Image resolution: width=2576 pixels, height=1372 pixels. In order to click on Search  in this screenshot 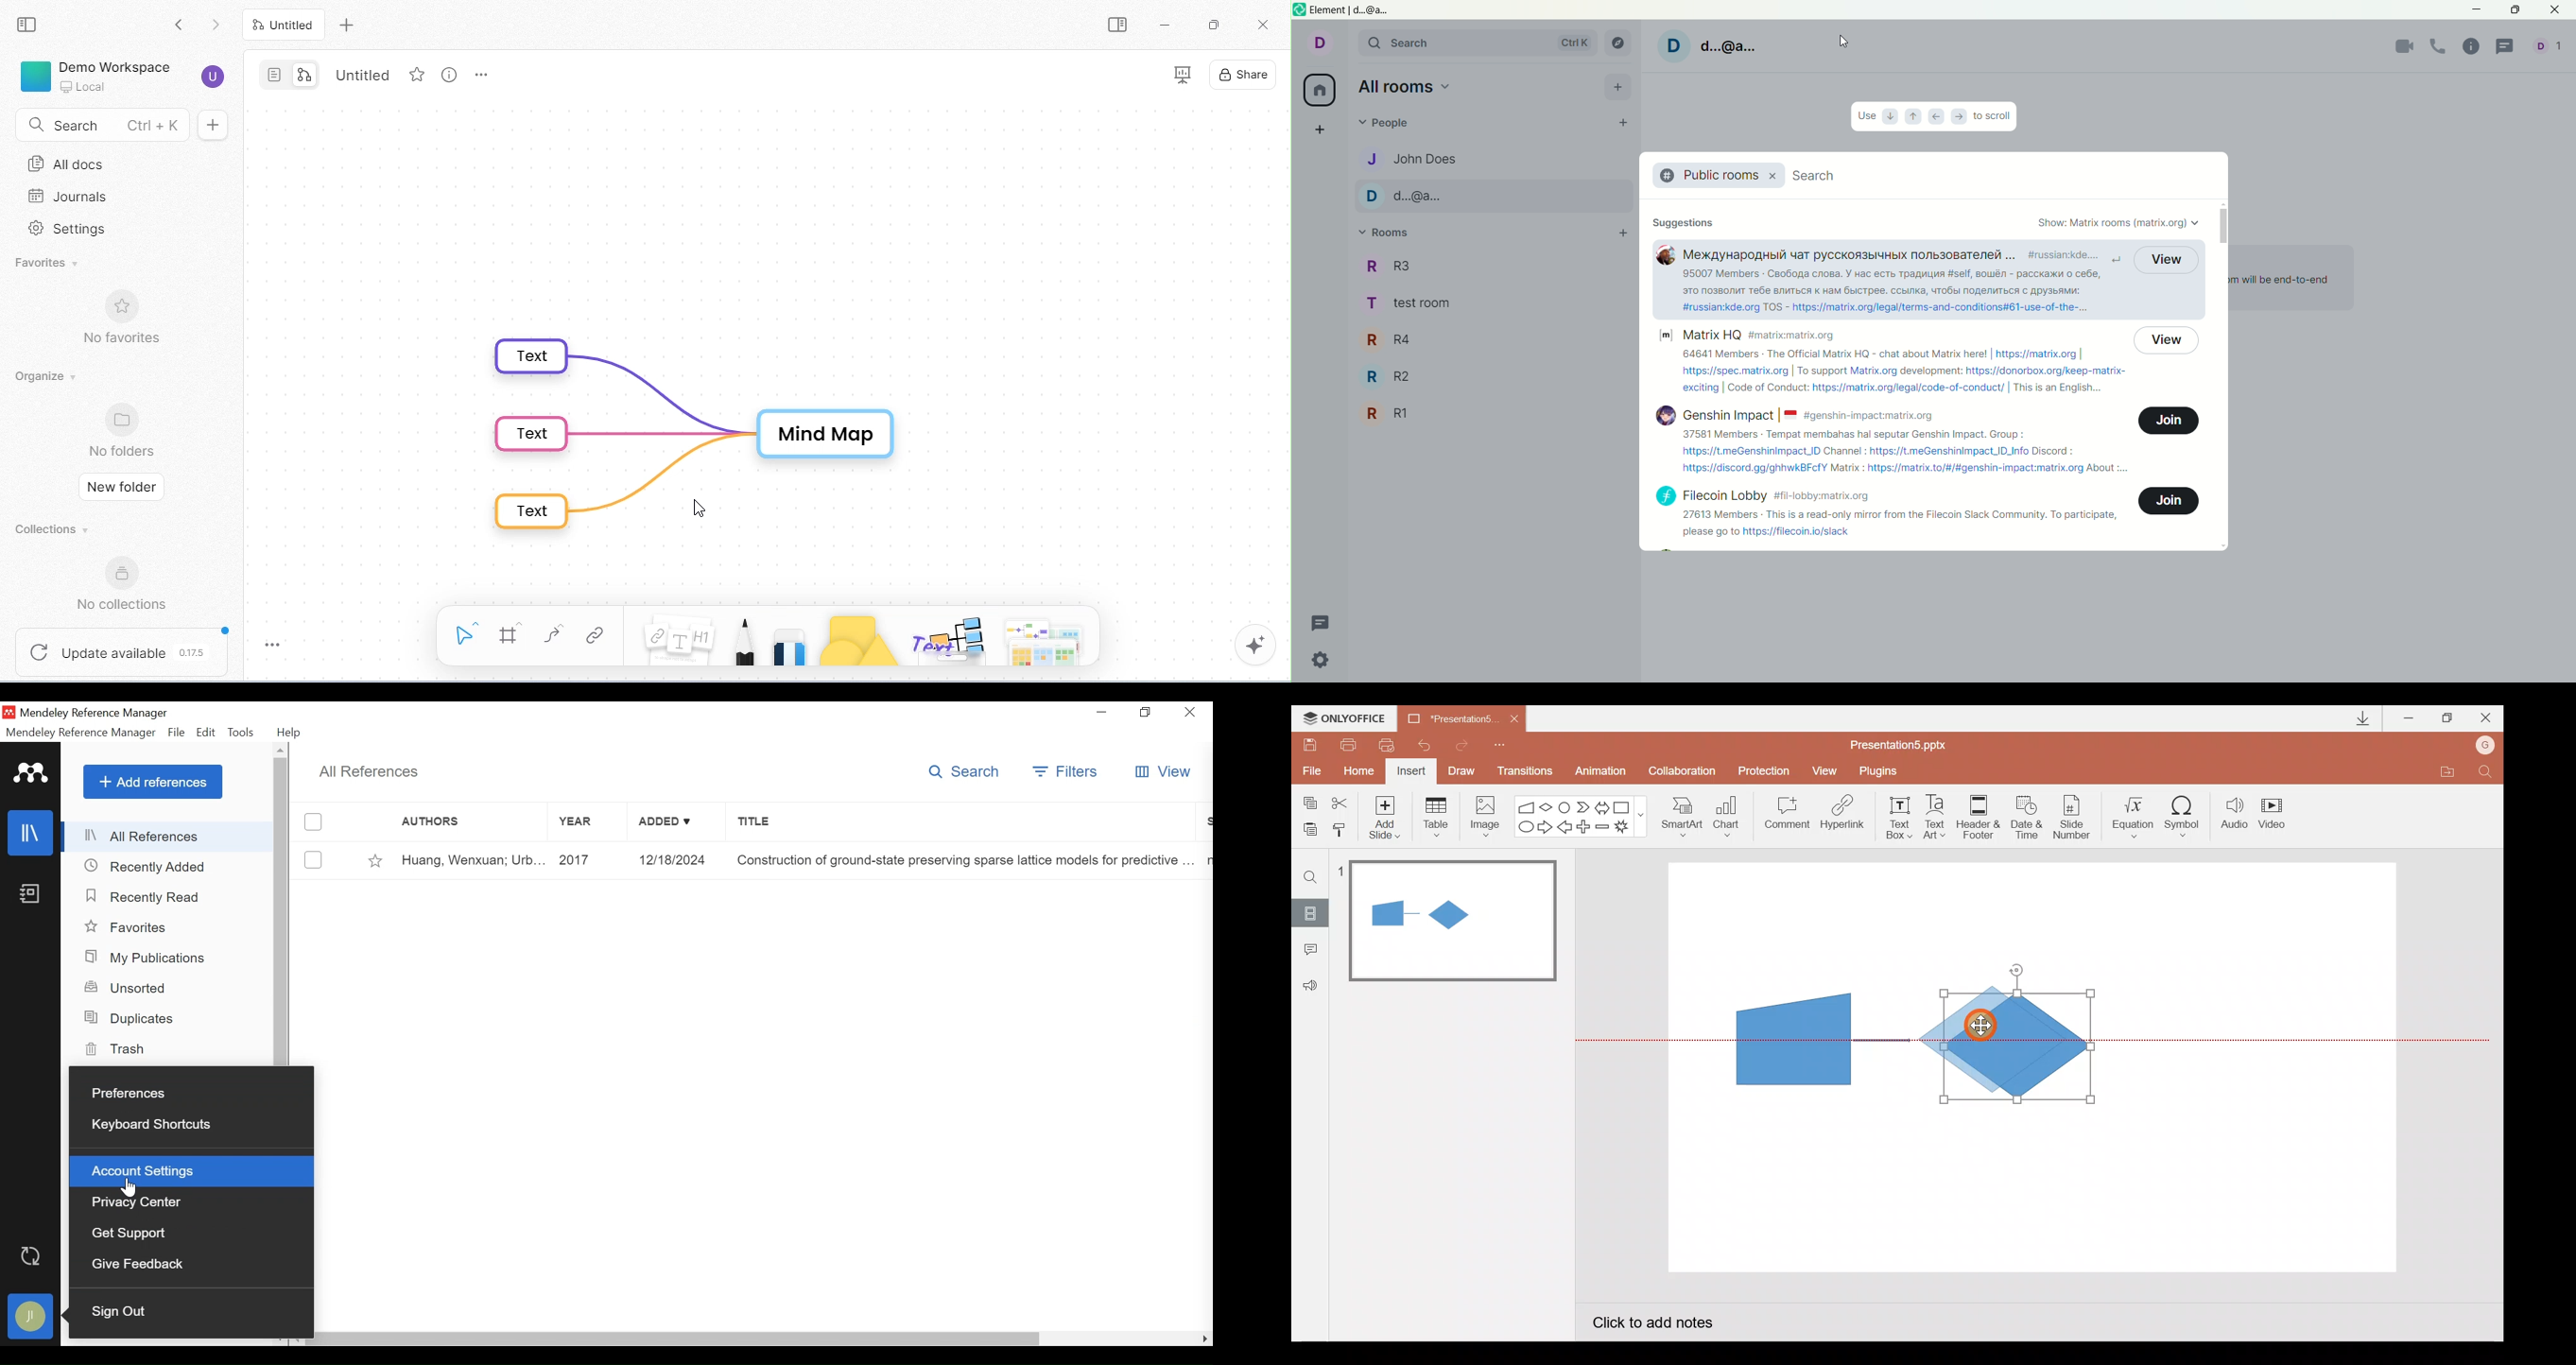, I will do `click(964, 772)`.